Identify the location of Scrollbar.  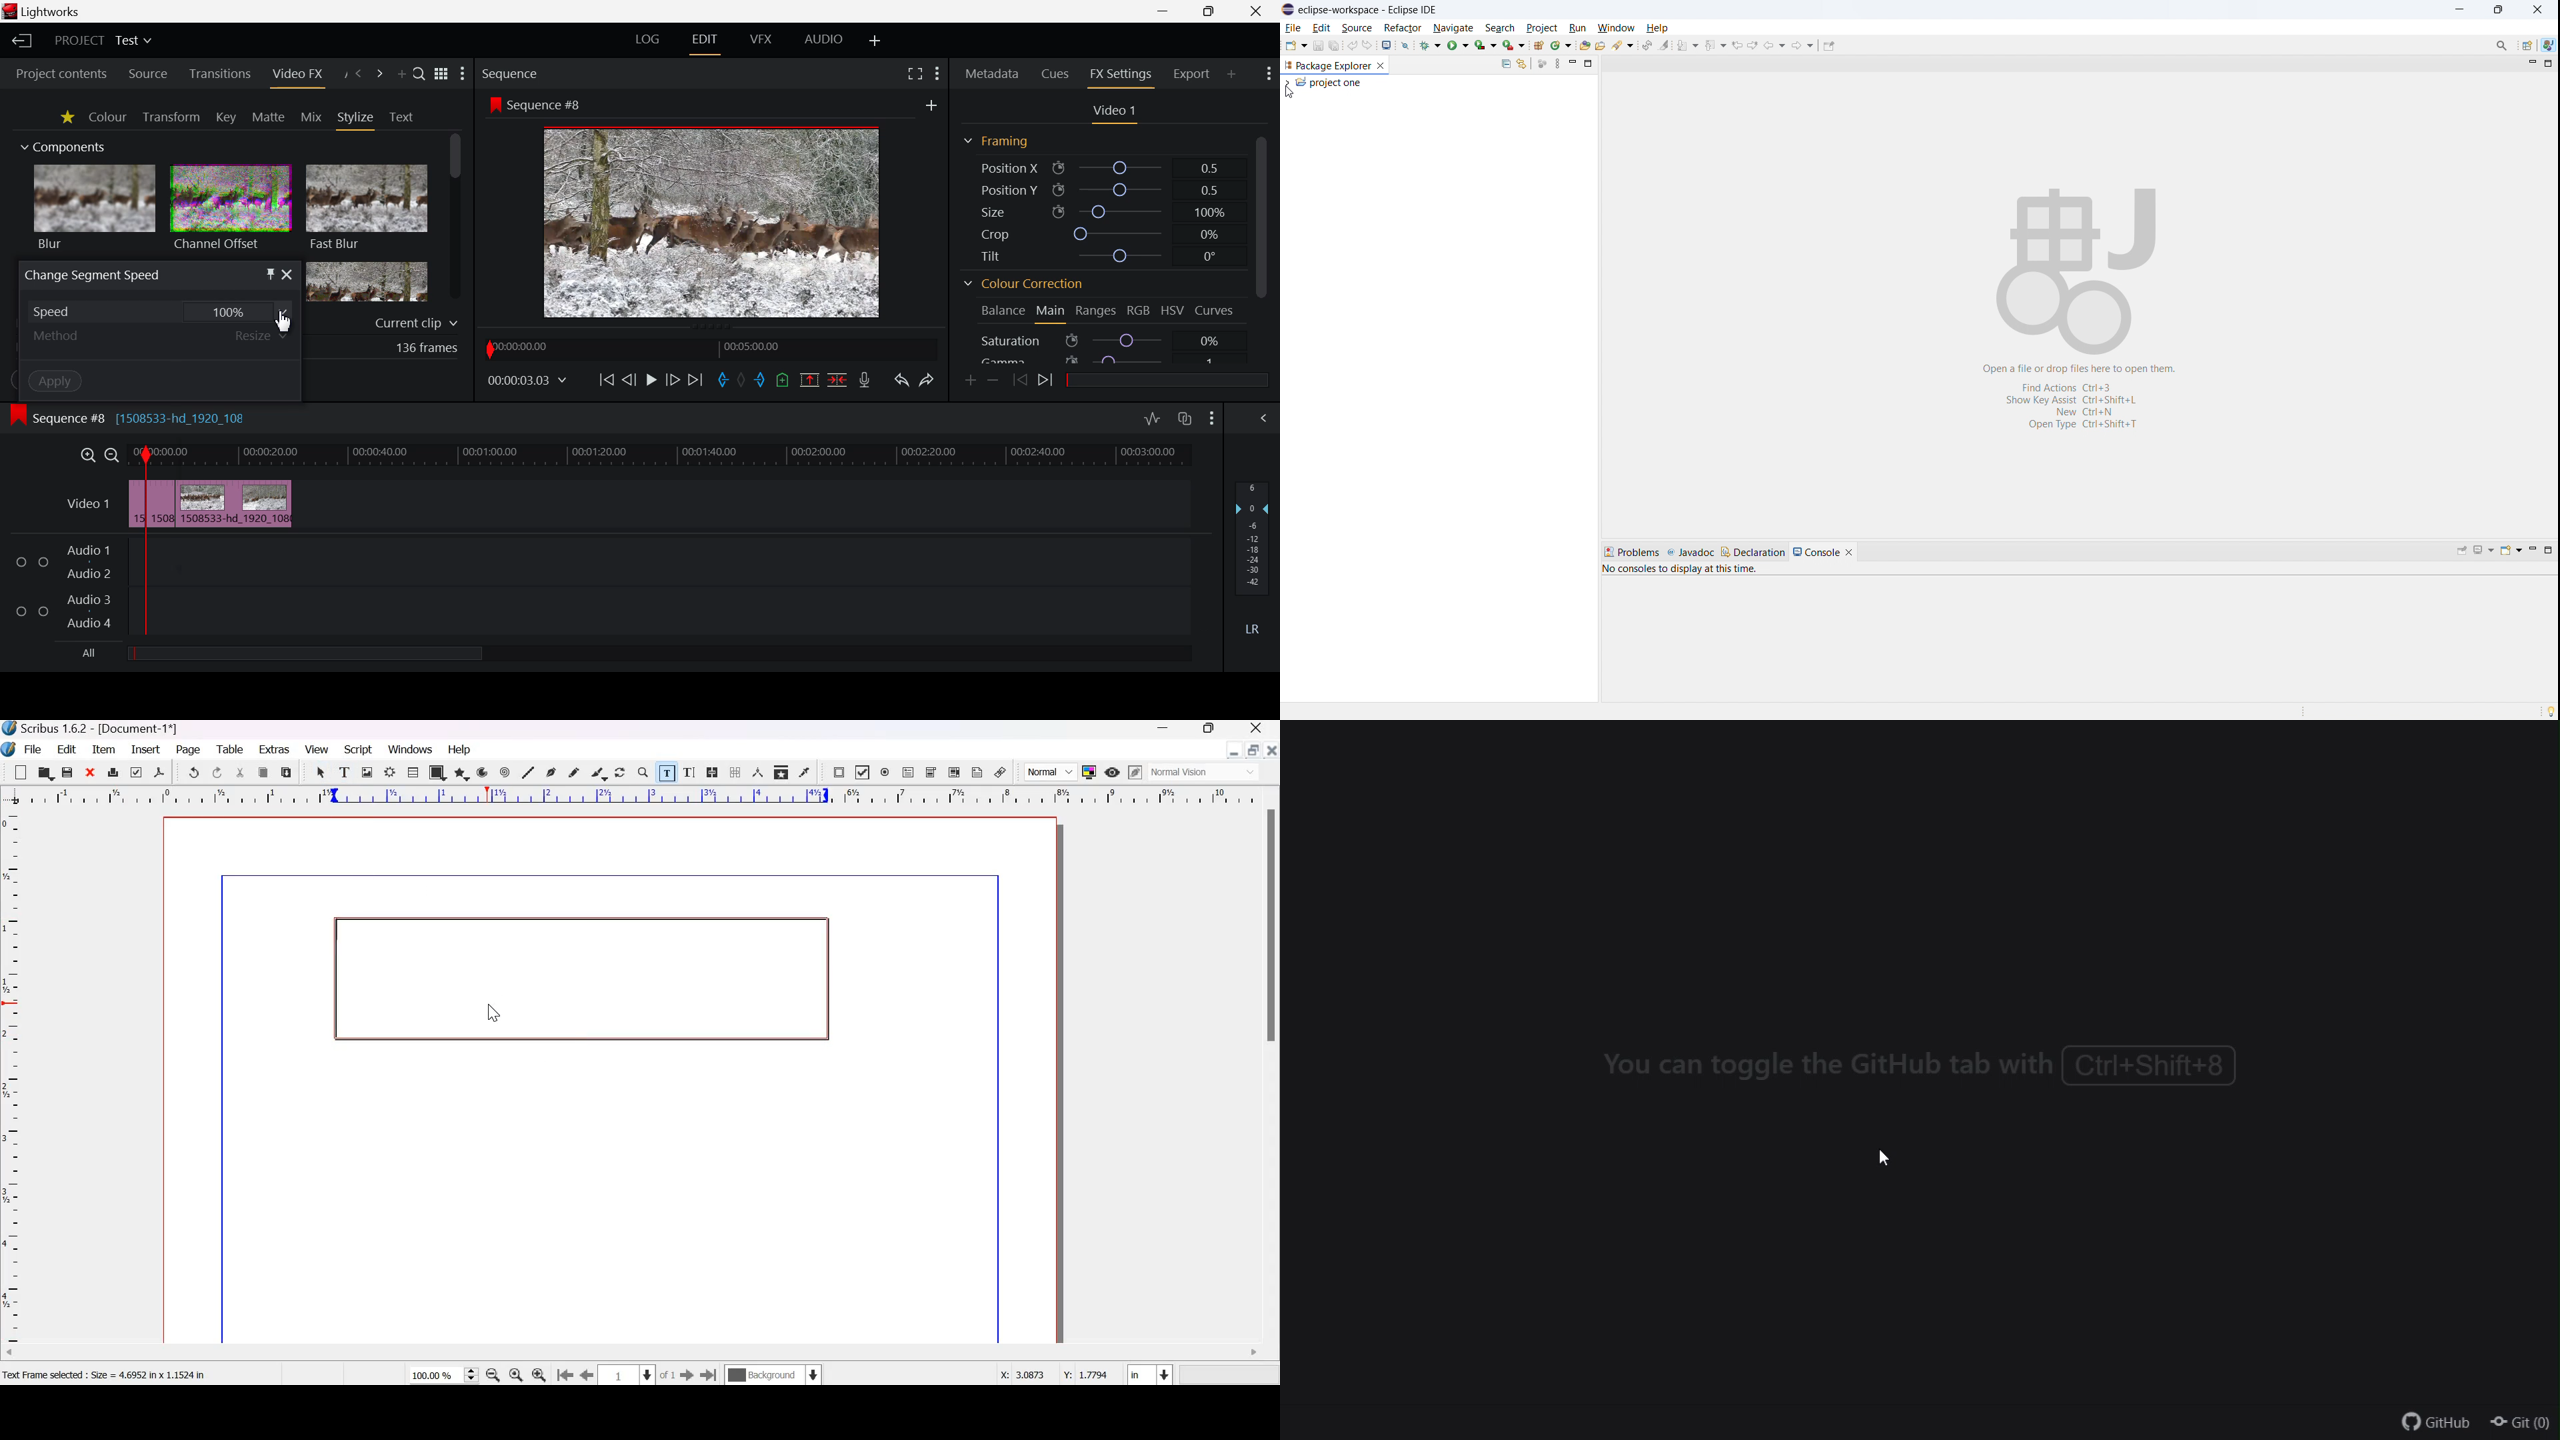
(1272, 927).